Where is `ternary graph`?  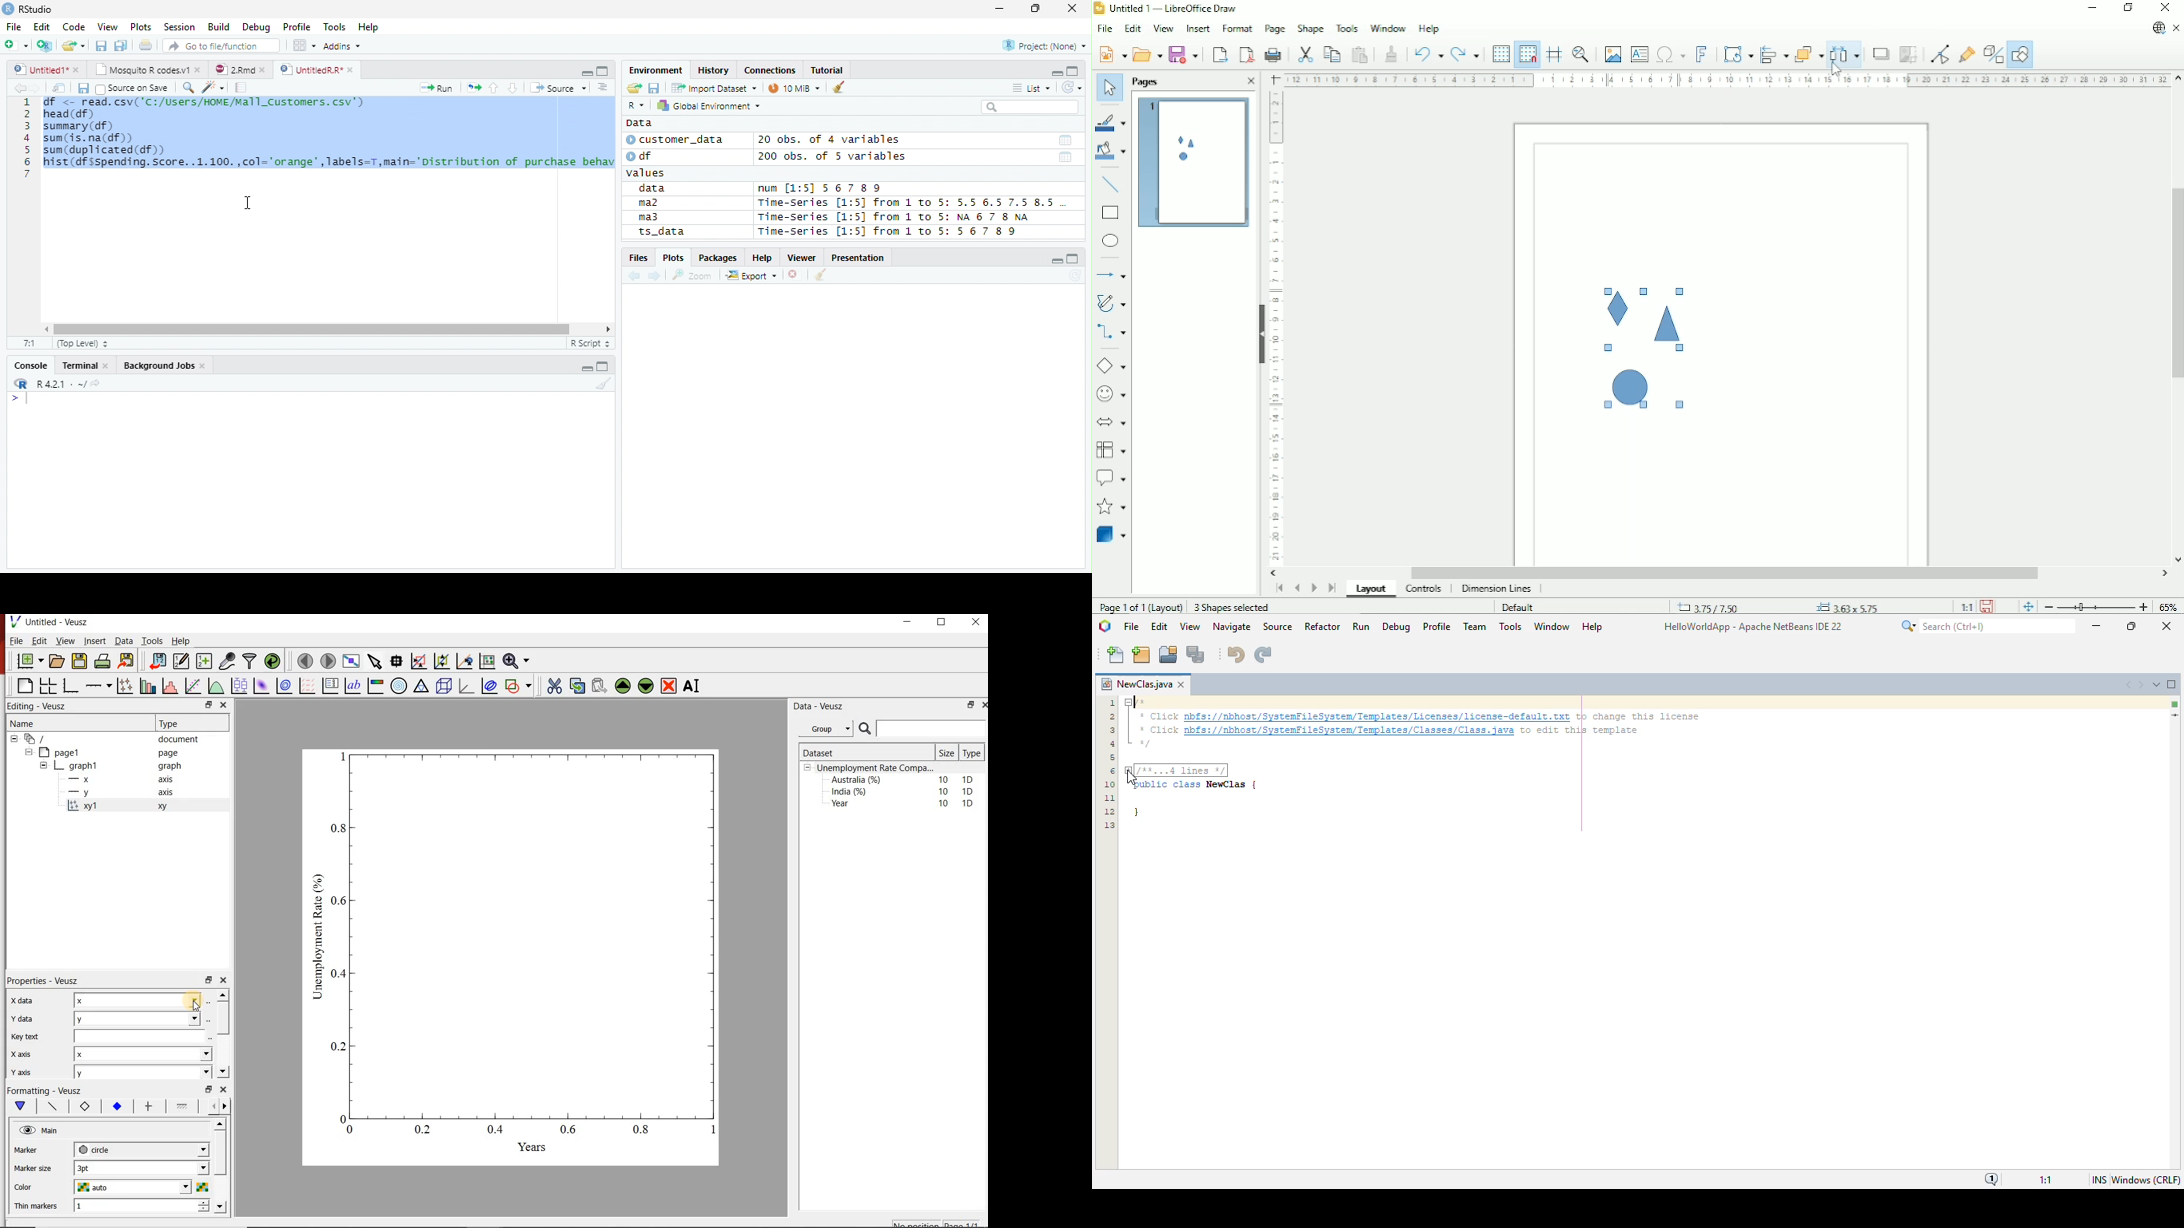
ternary graph is located at coordinates (421, 686).